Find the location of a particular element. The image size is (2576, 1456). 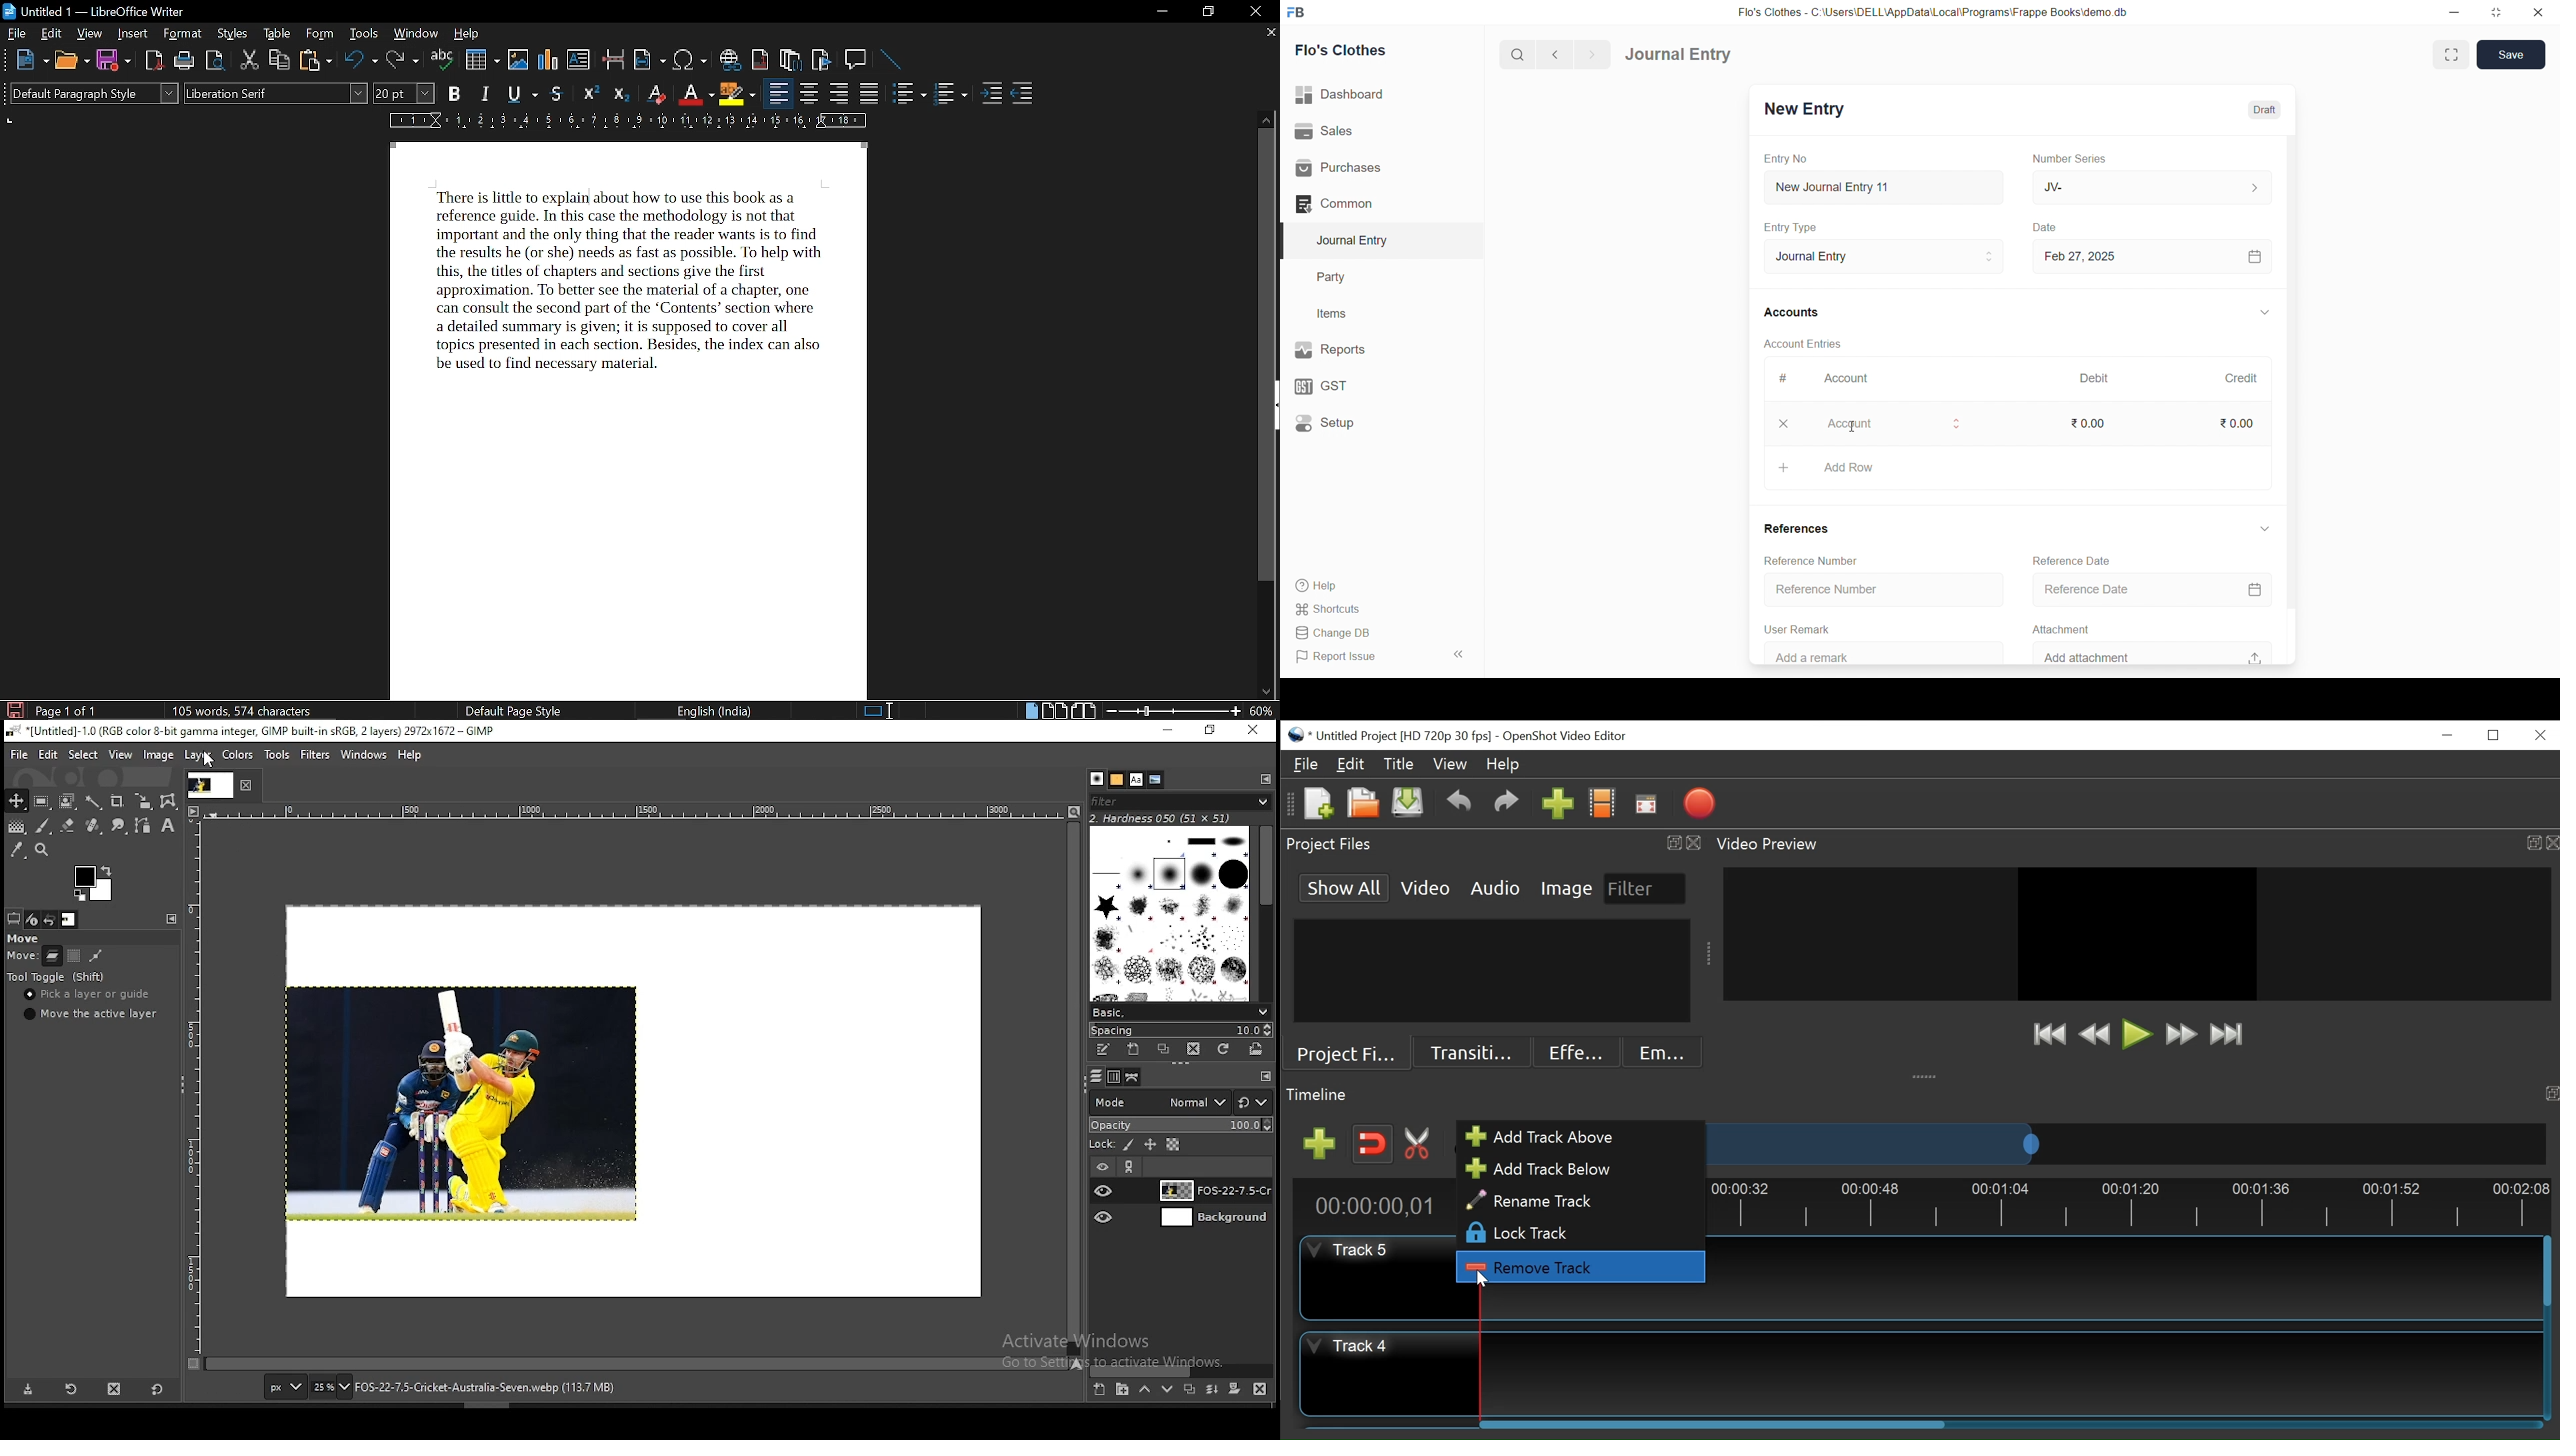

text is located at coordinates (1162, 817).